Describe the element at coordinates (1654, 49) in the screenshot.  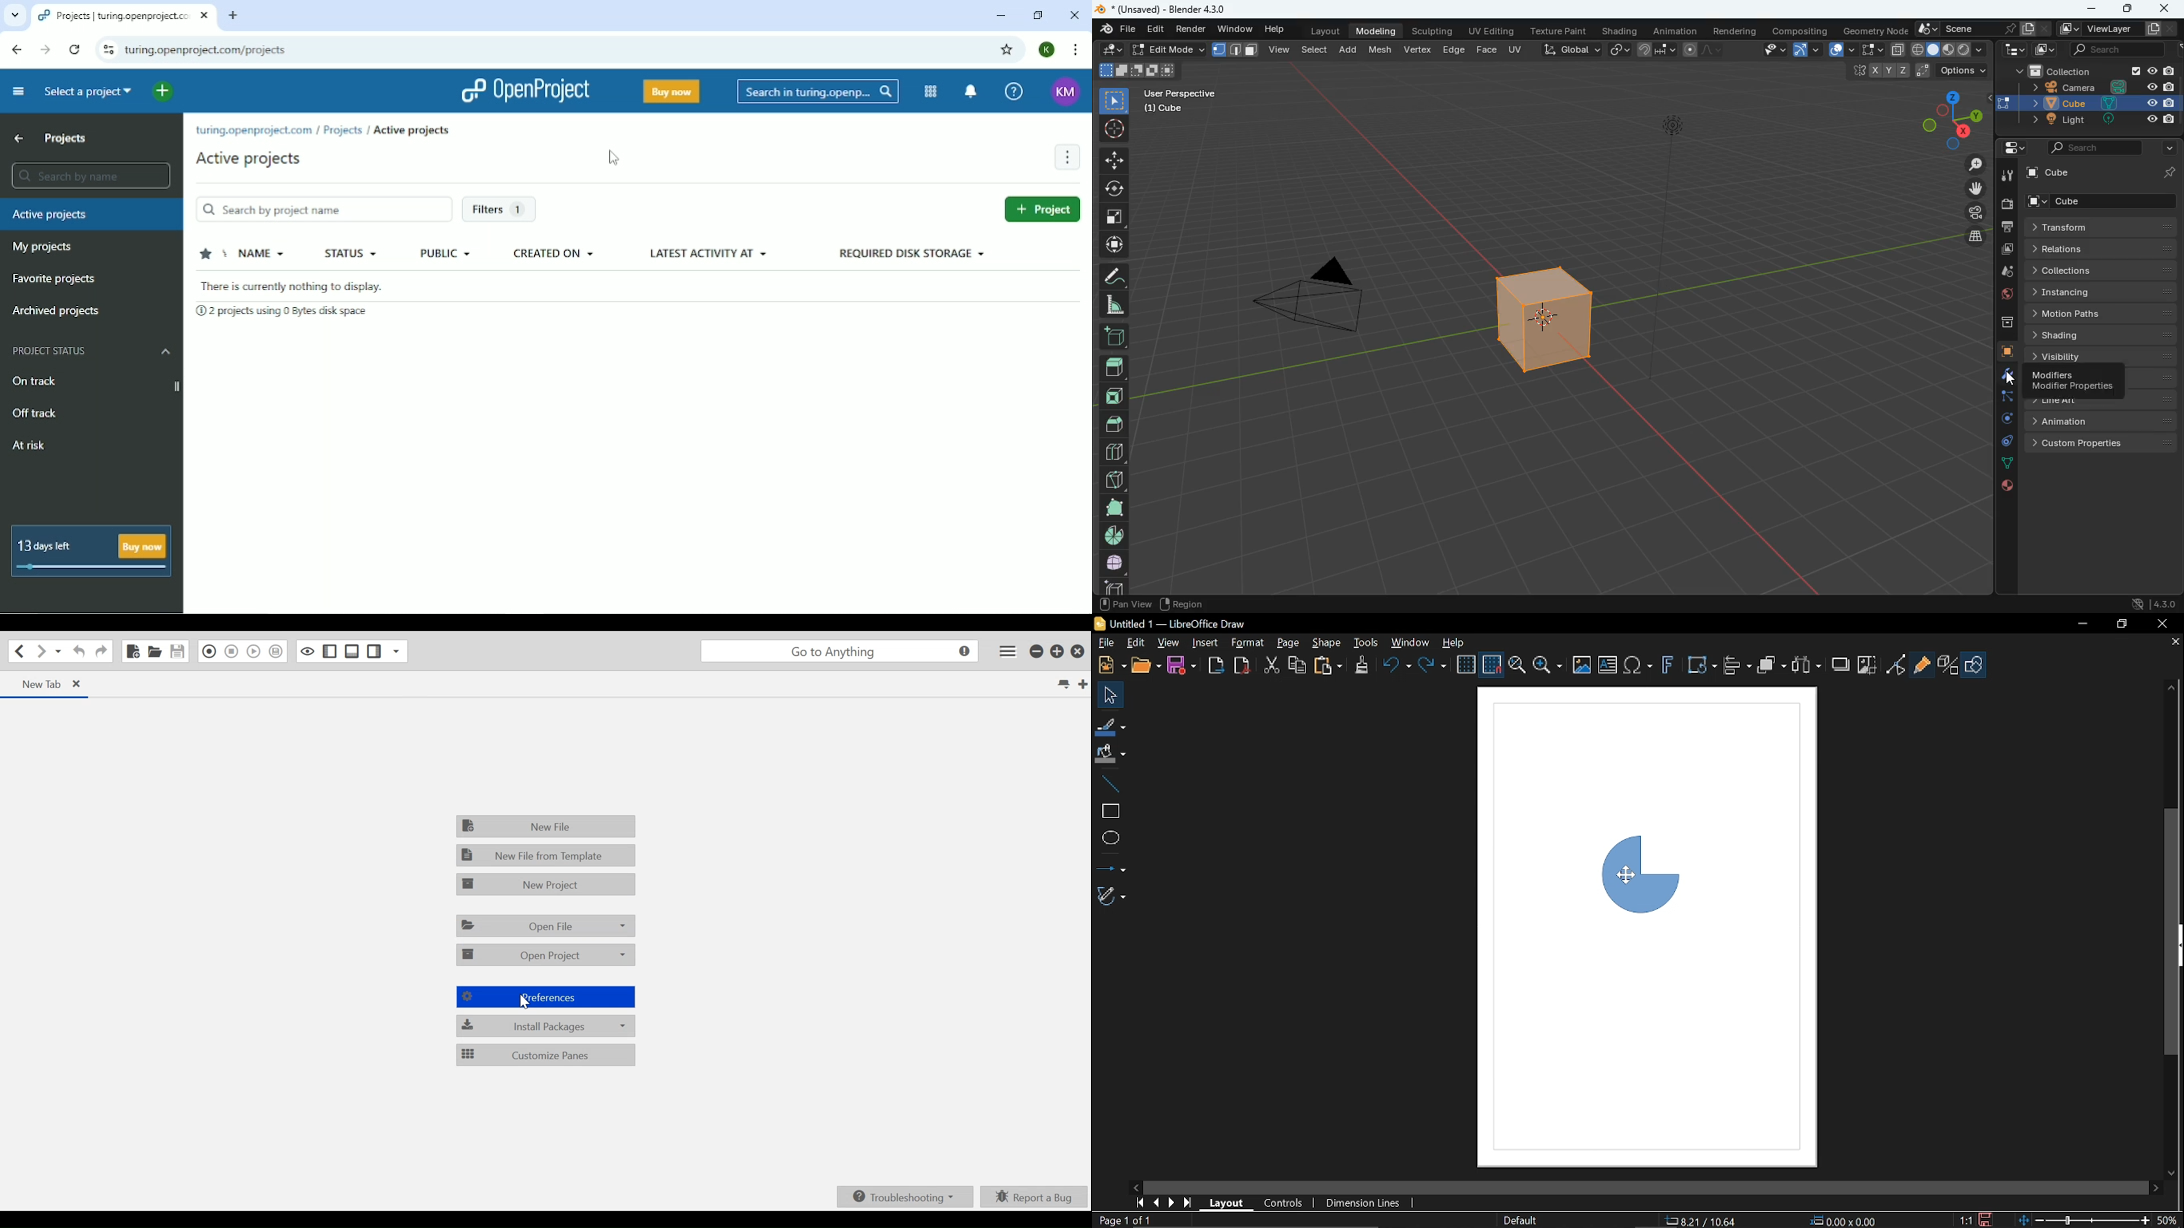
I see `join` at that location.